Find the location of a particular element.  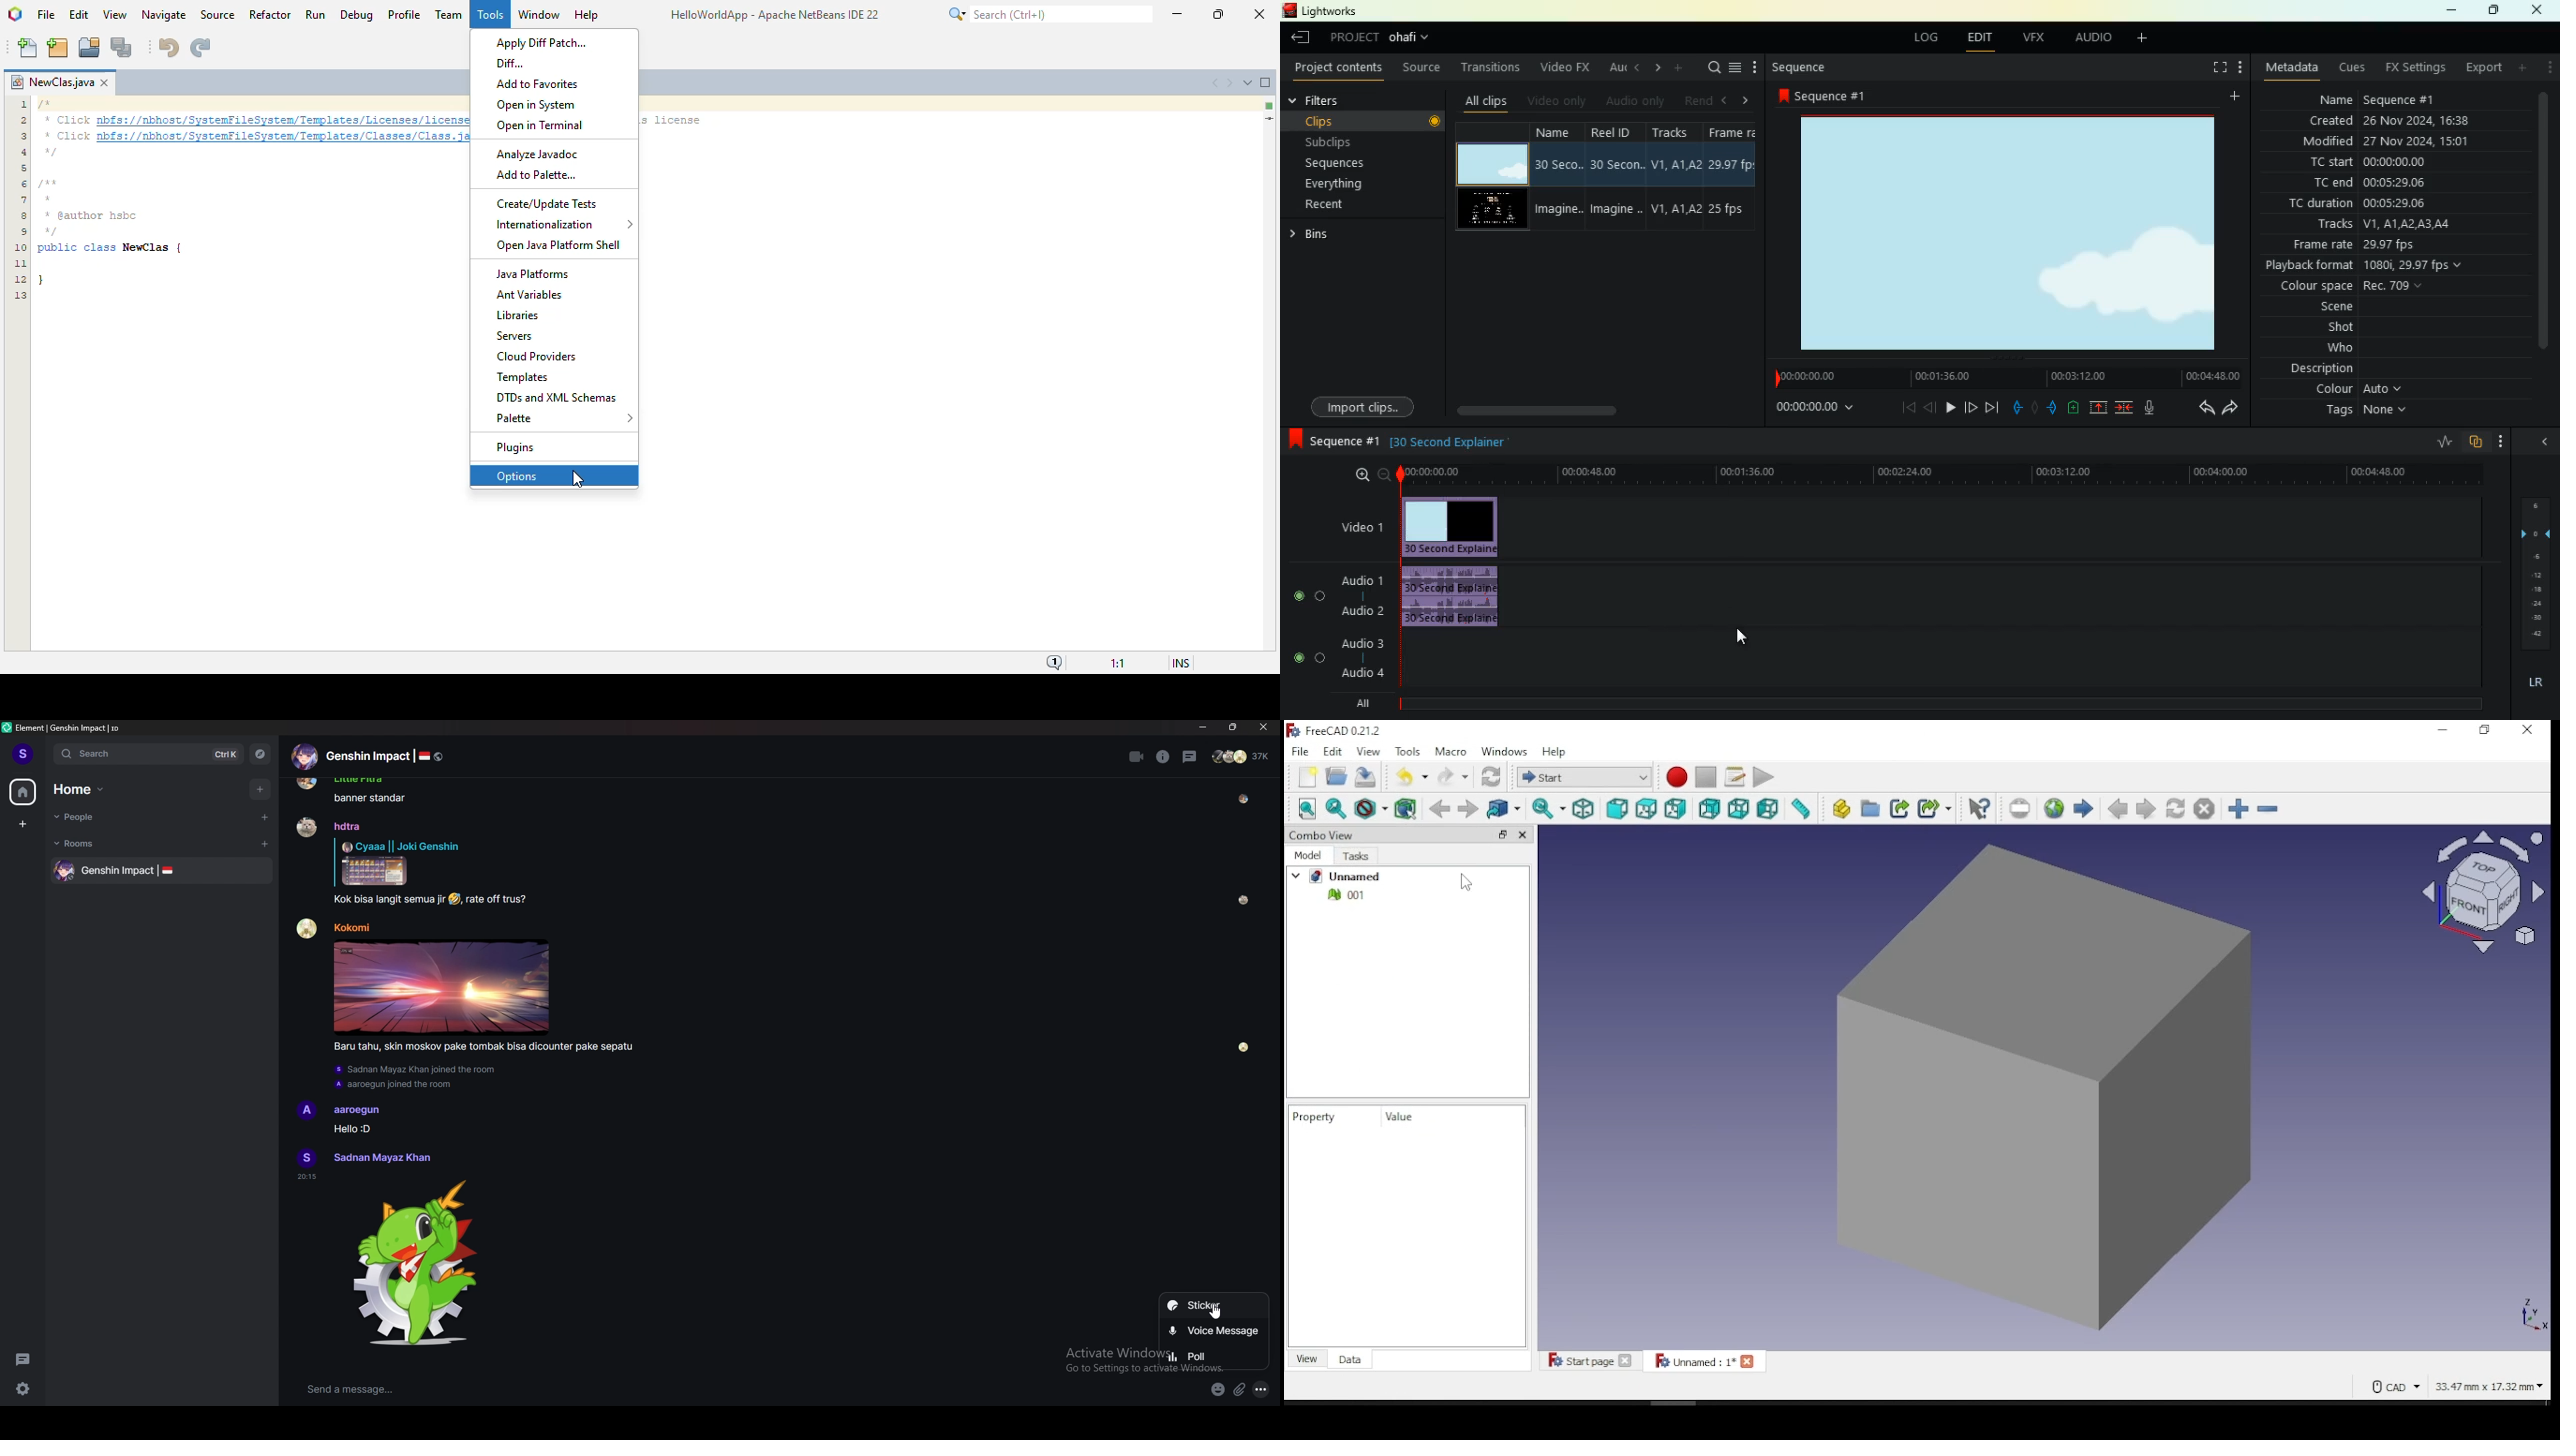

edit is located at coordinates (1333, 751).